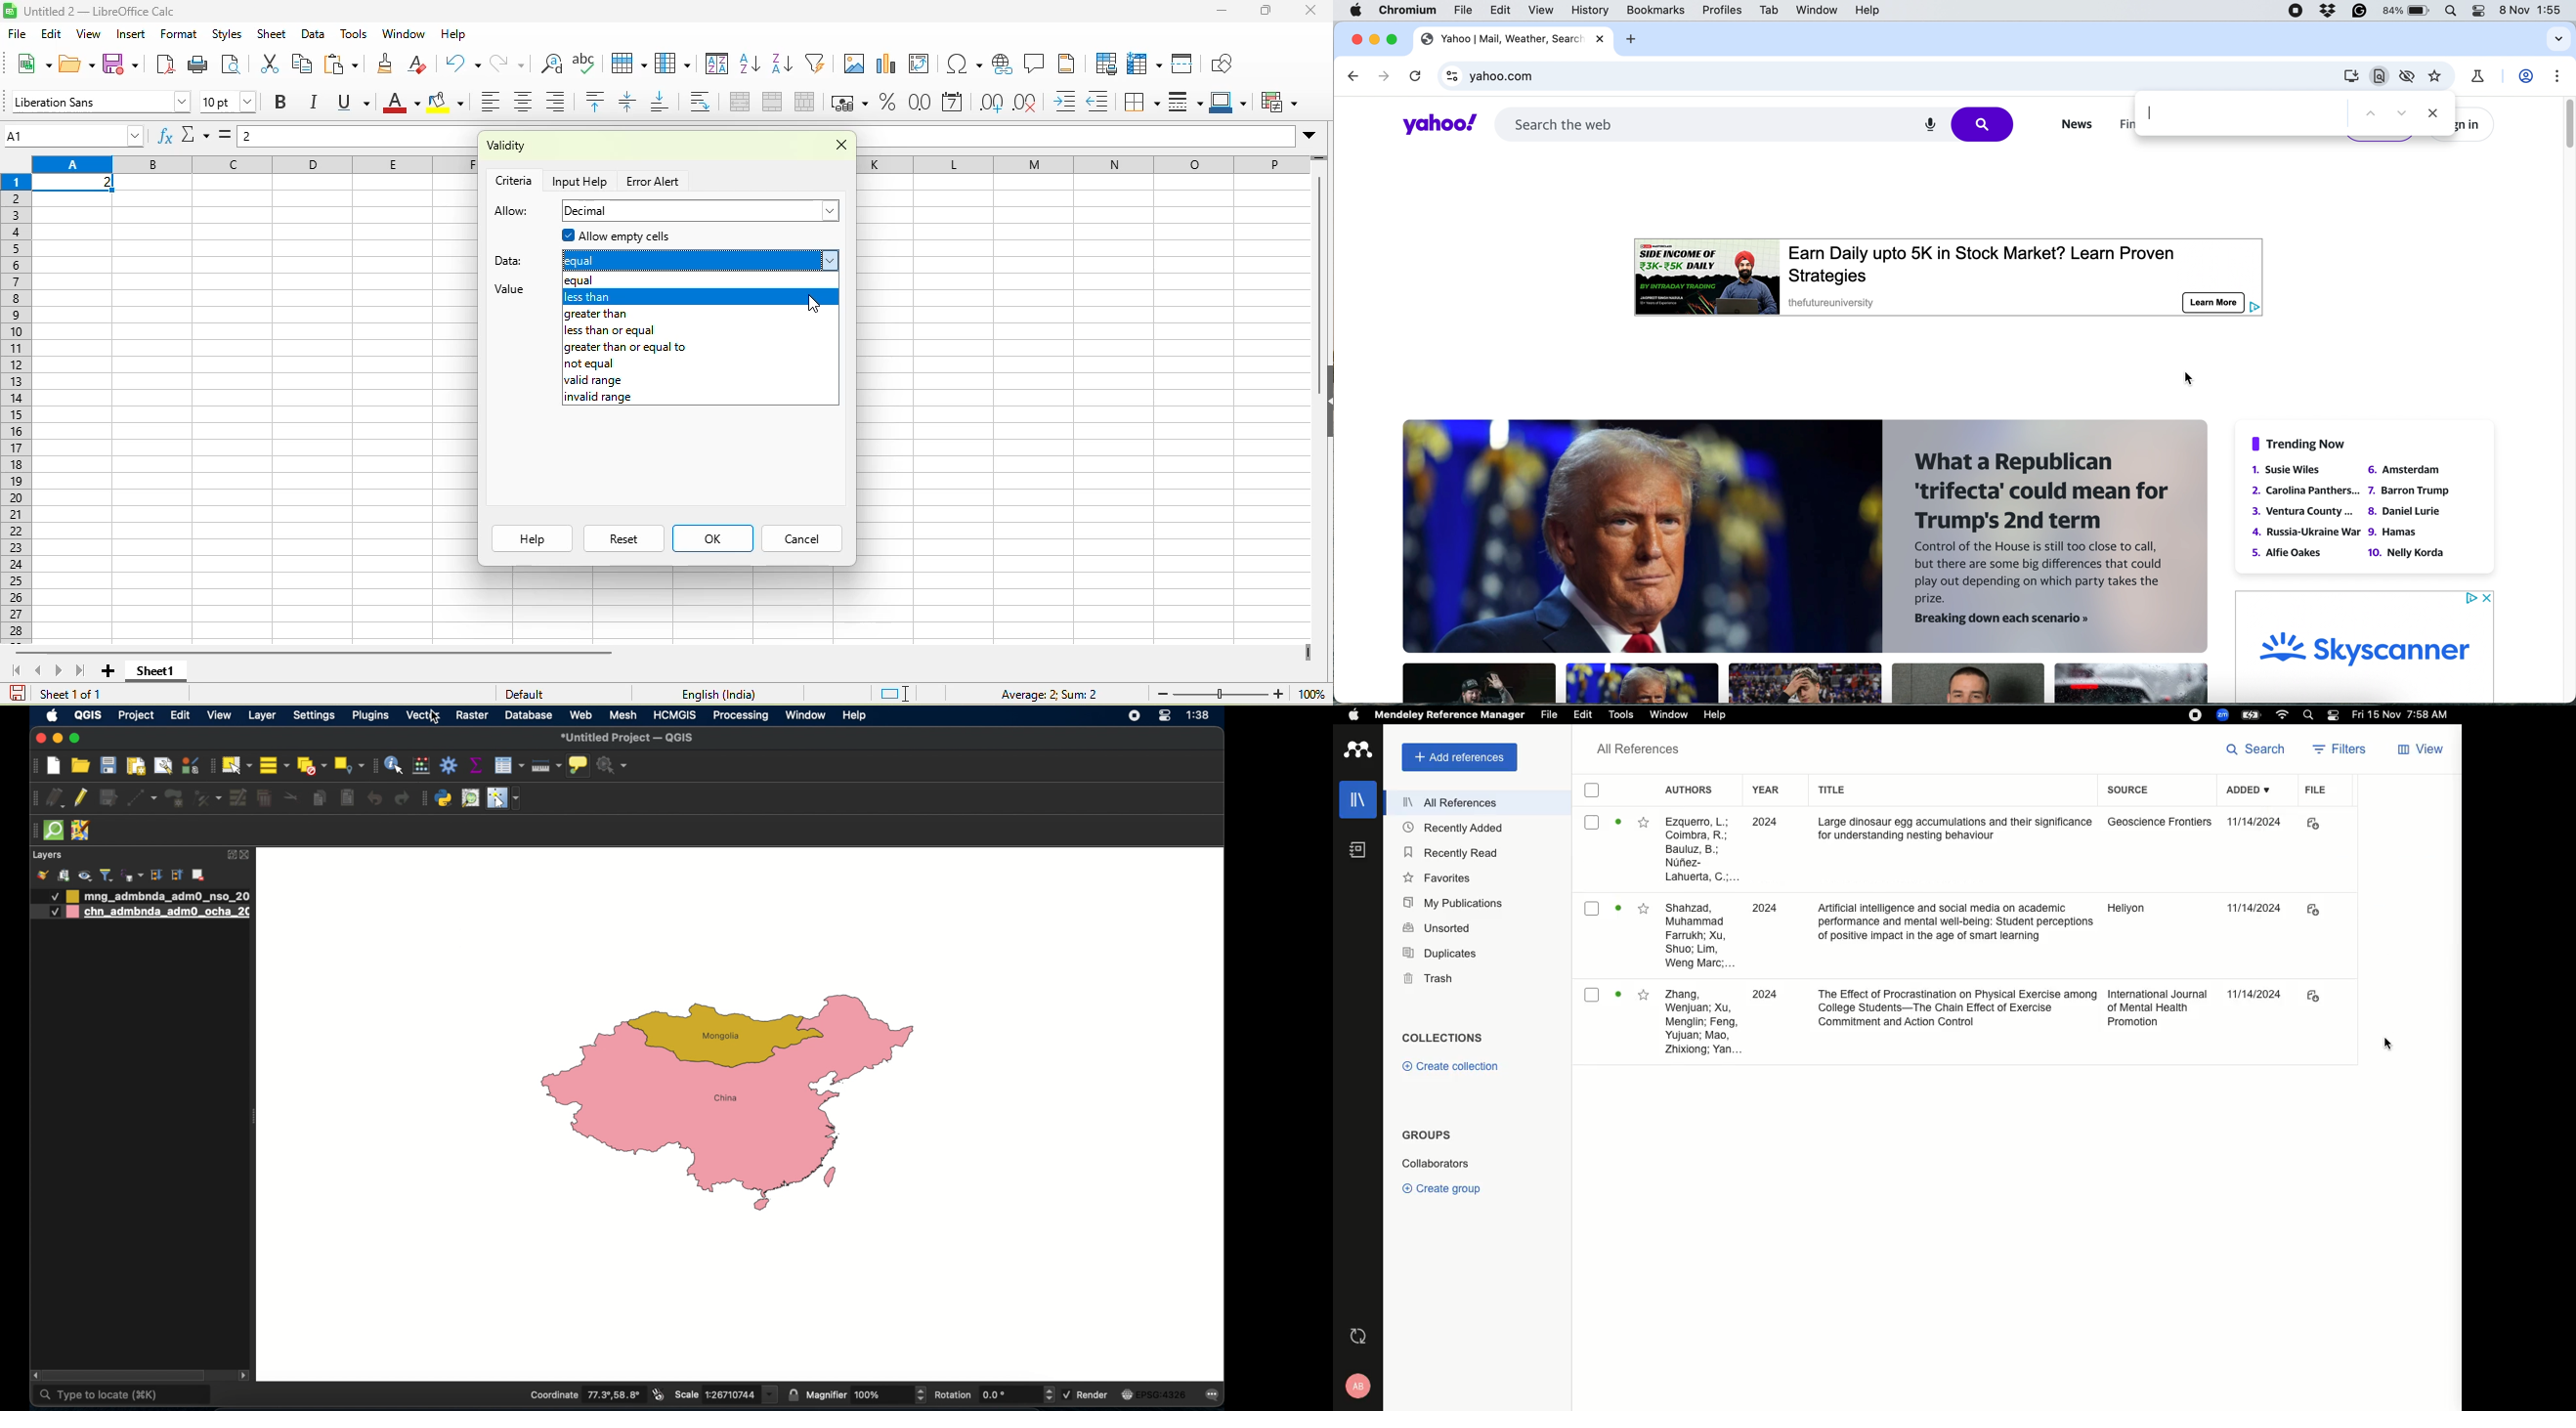  I want to click on Geoscience frontiers, so click(2166, 826).